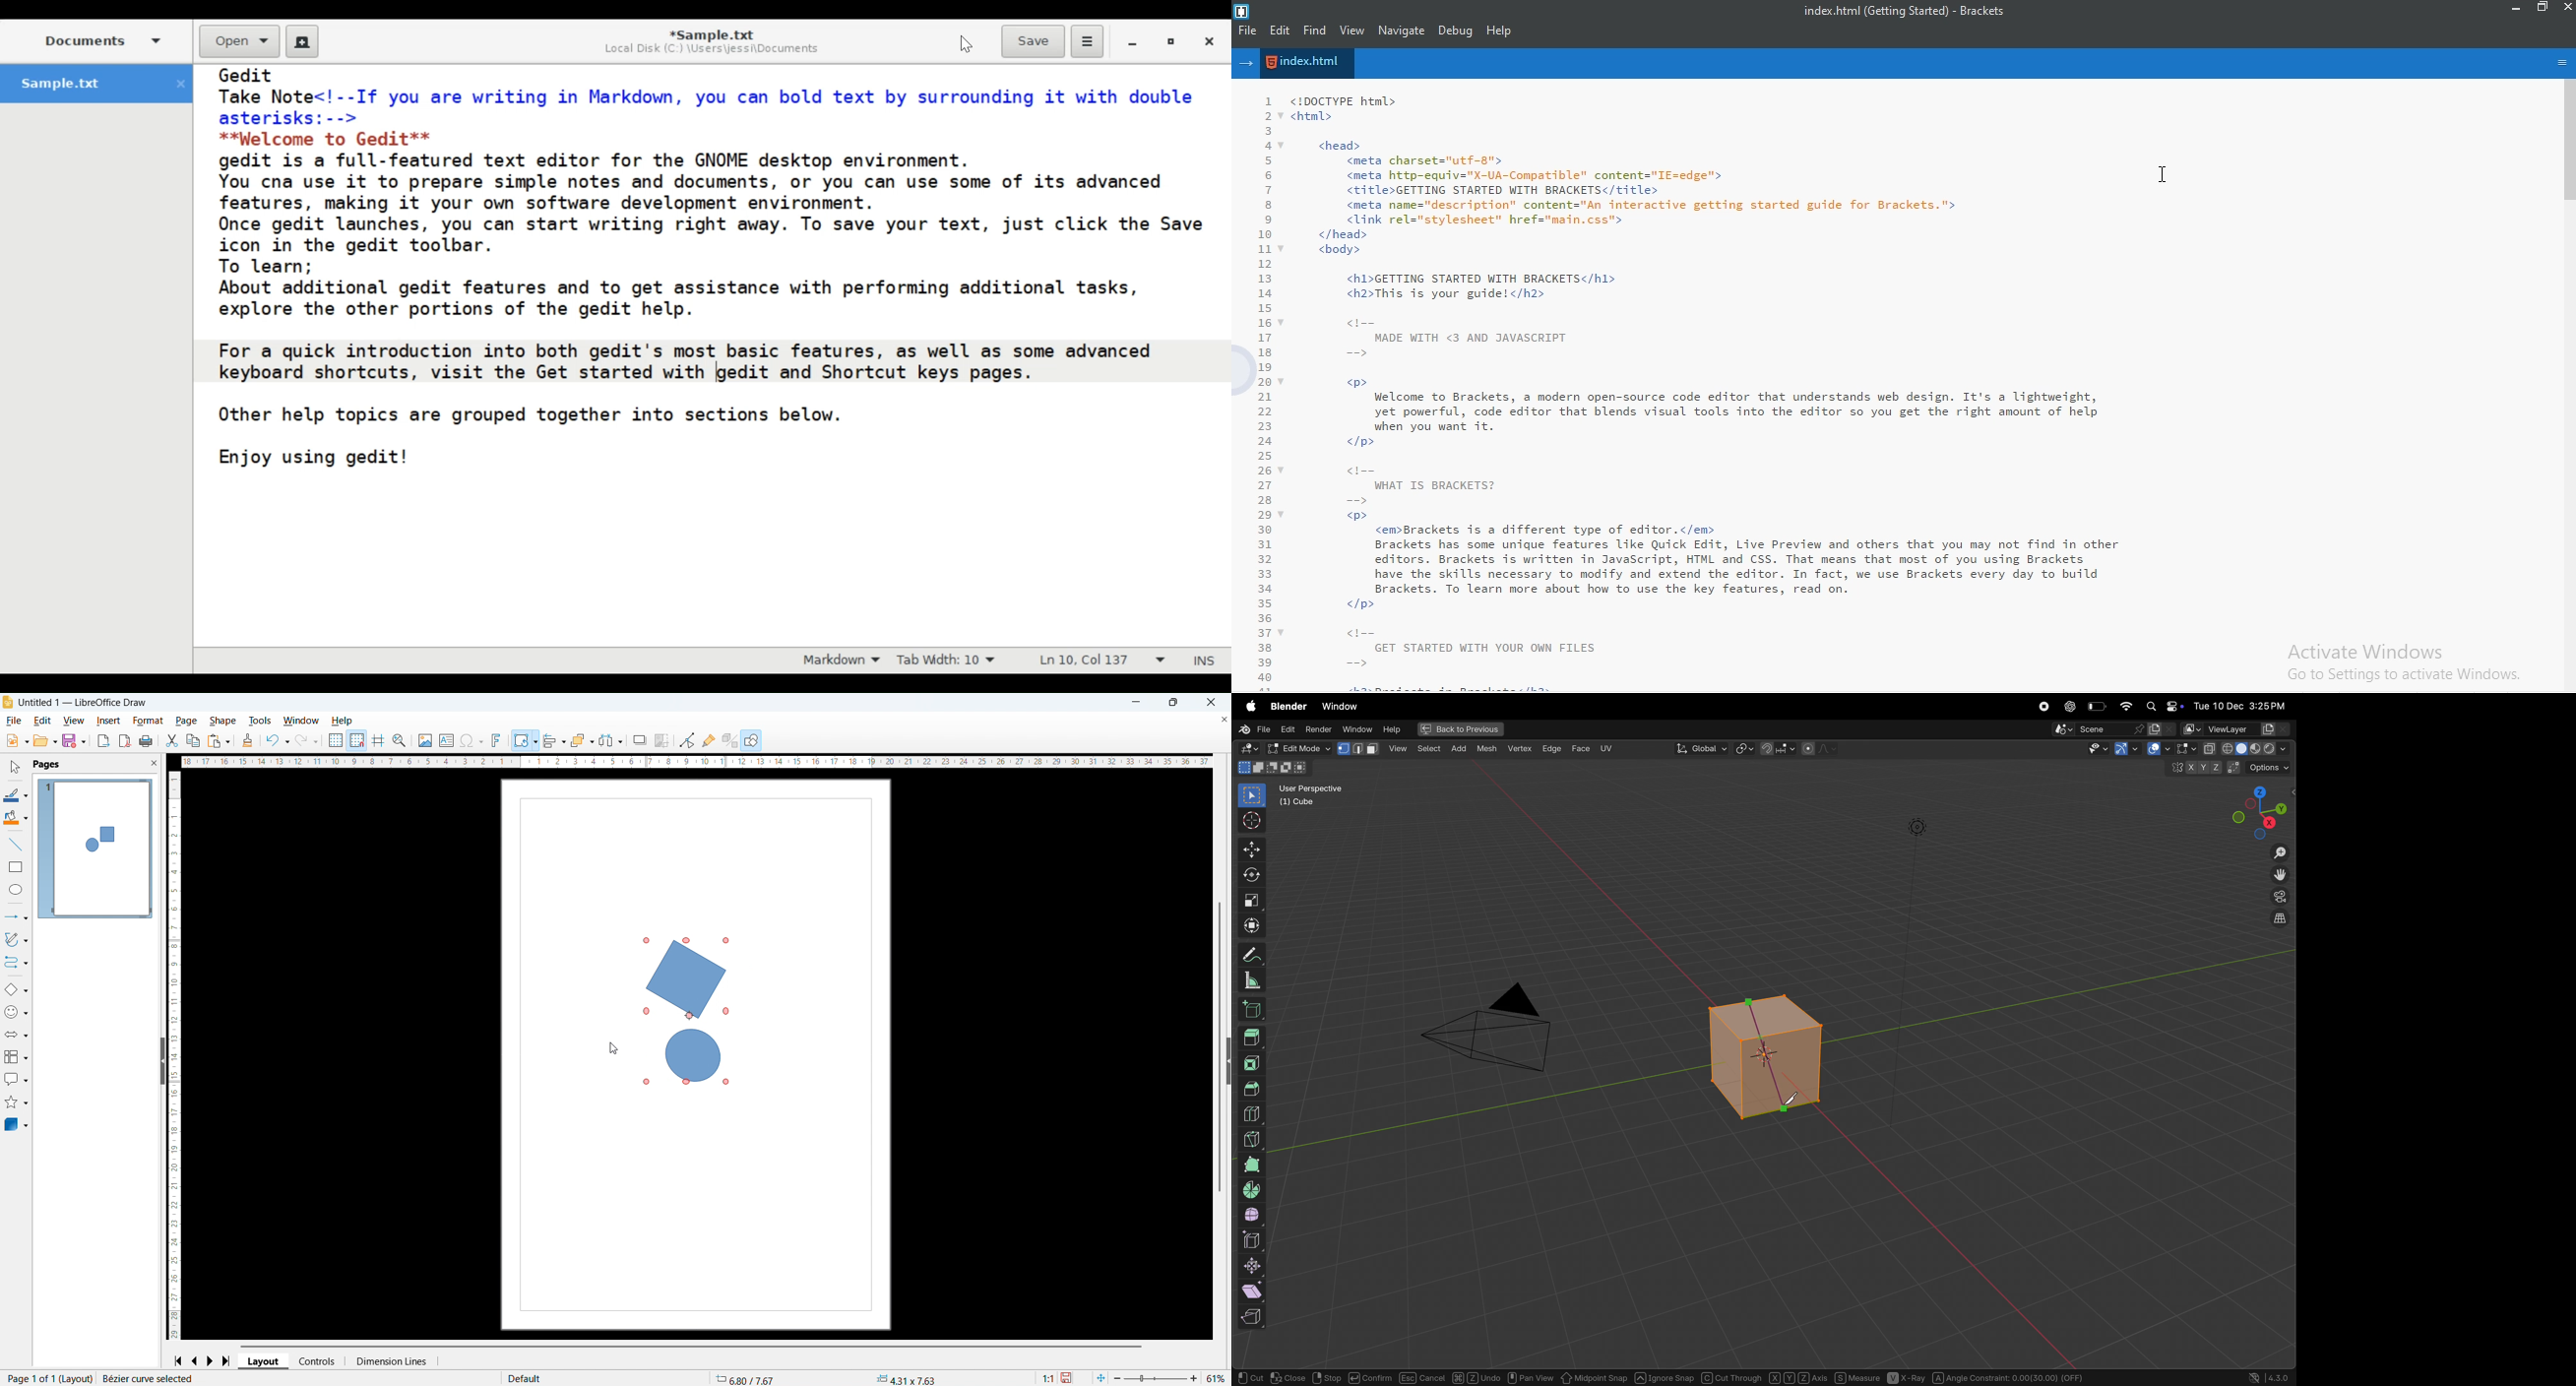  What do you see at coordinates (752, 740) in the screenshot?
I see `Show draw functions ` at bounding box center [752, 740].